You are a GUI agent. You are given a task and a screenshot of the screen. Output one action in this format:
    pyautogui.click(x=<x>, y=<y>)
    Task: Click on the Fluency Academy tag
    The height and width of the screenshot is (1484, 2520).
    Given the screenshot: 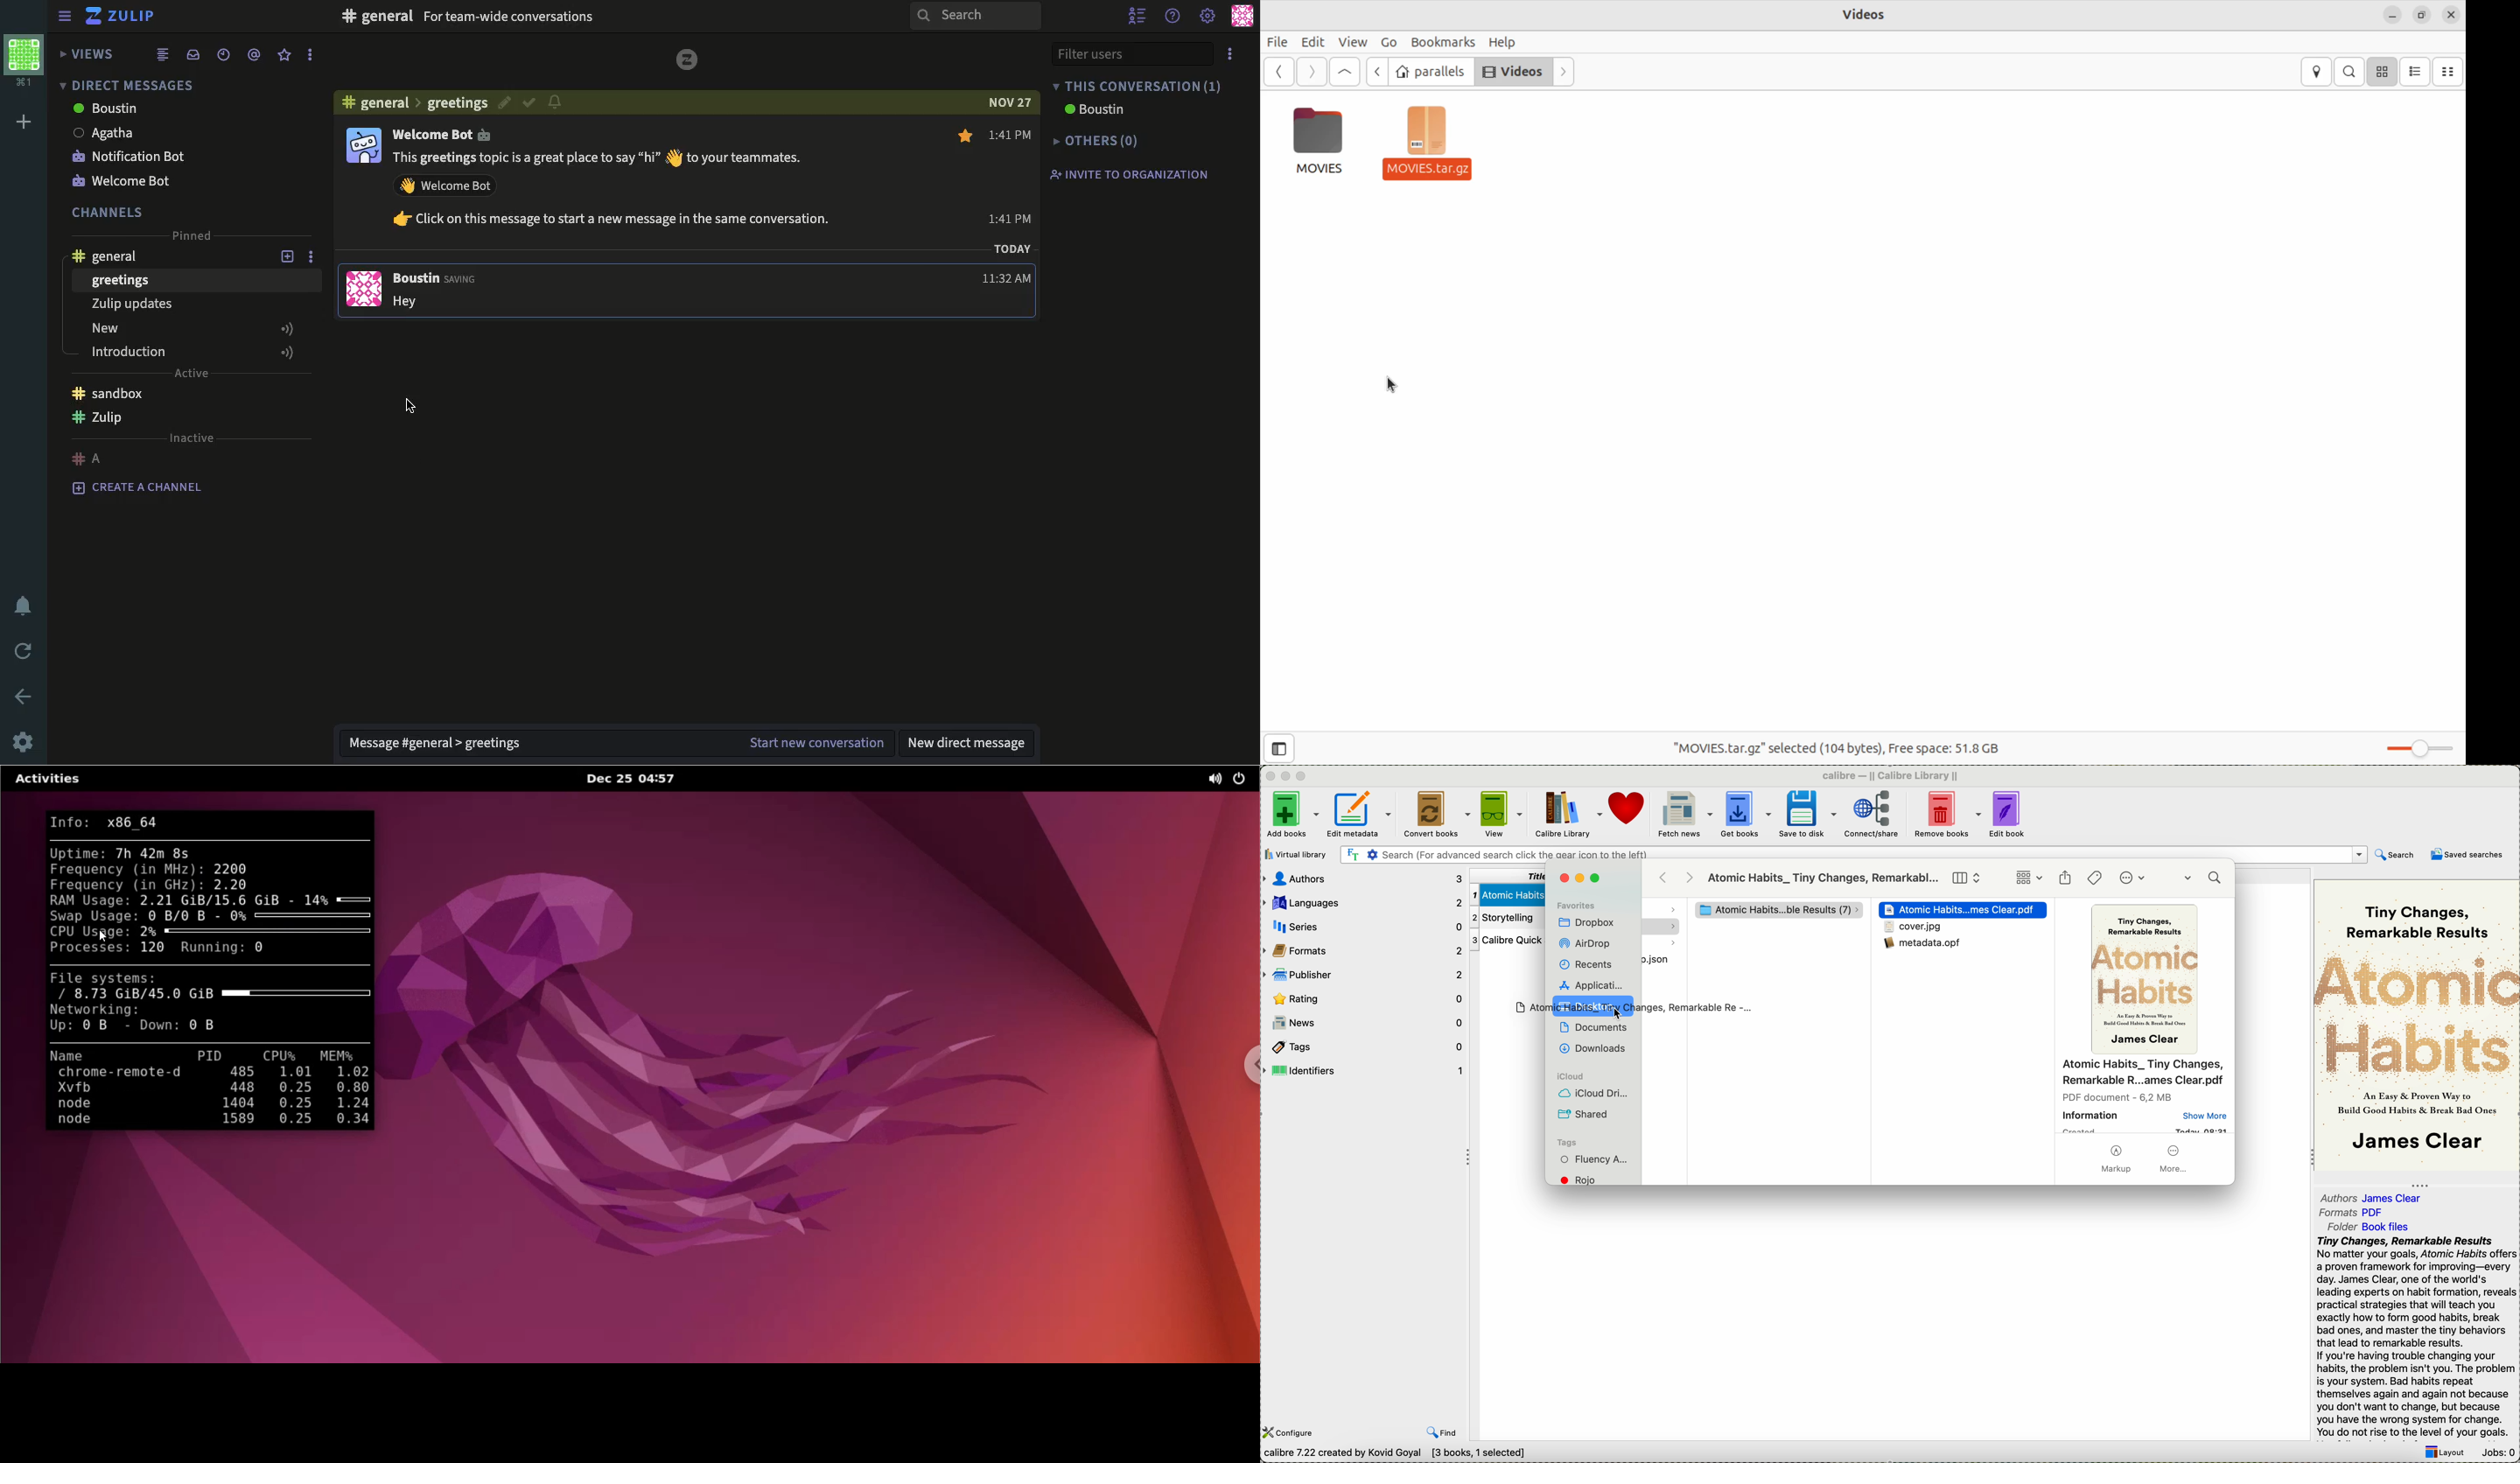 What is the action you would take?
    pyautogui.click(x=1595, y=1161)
    